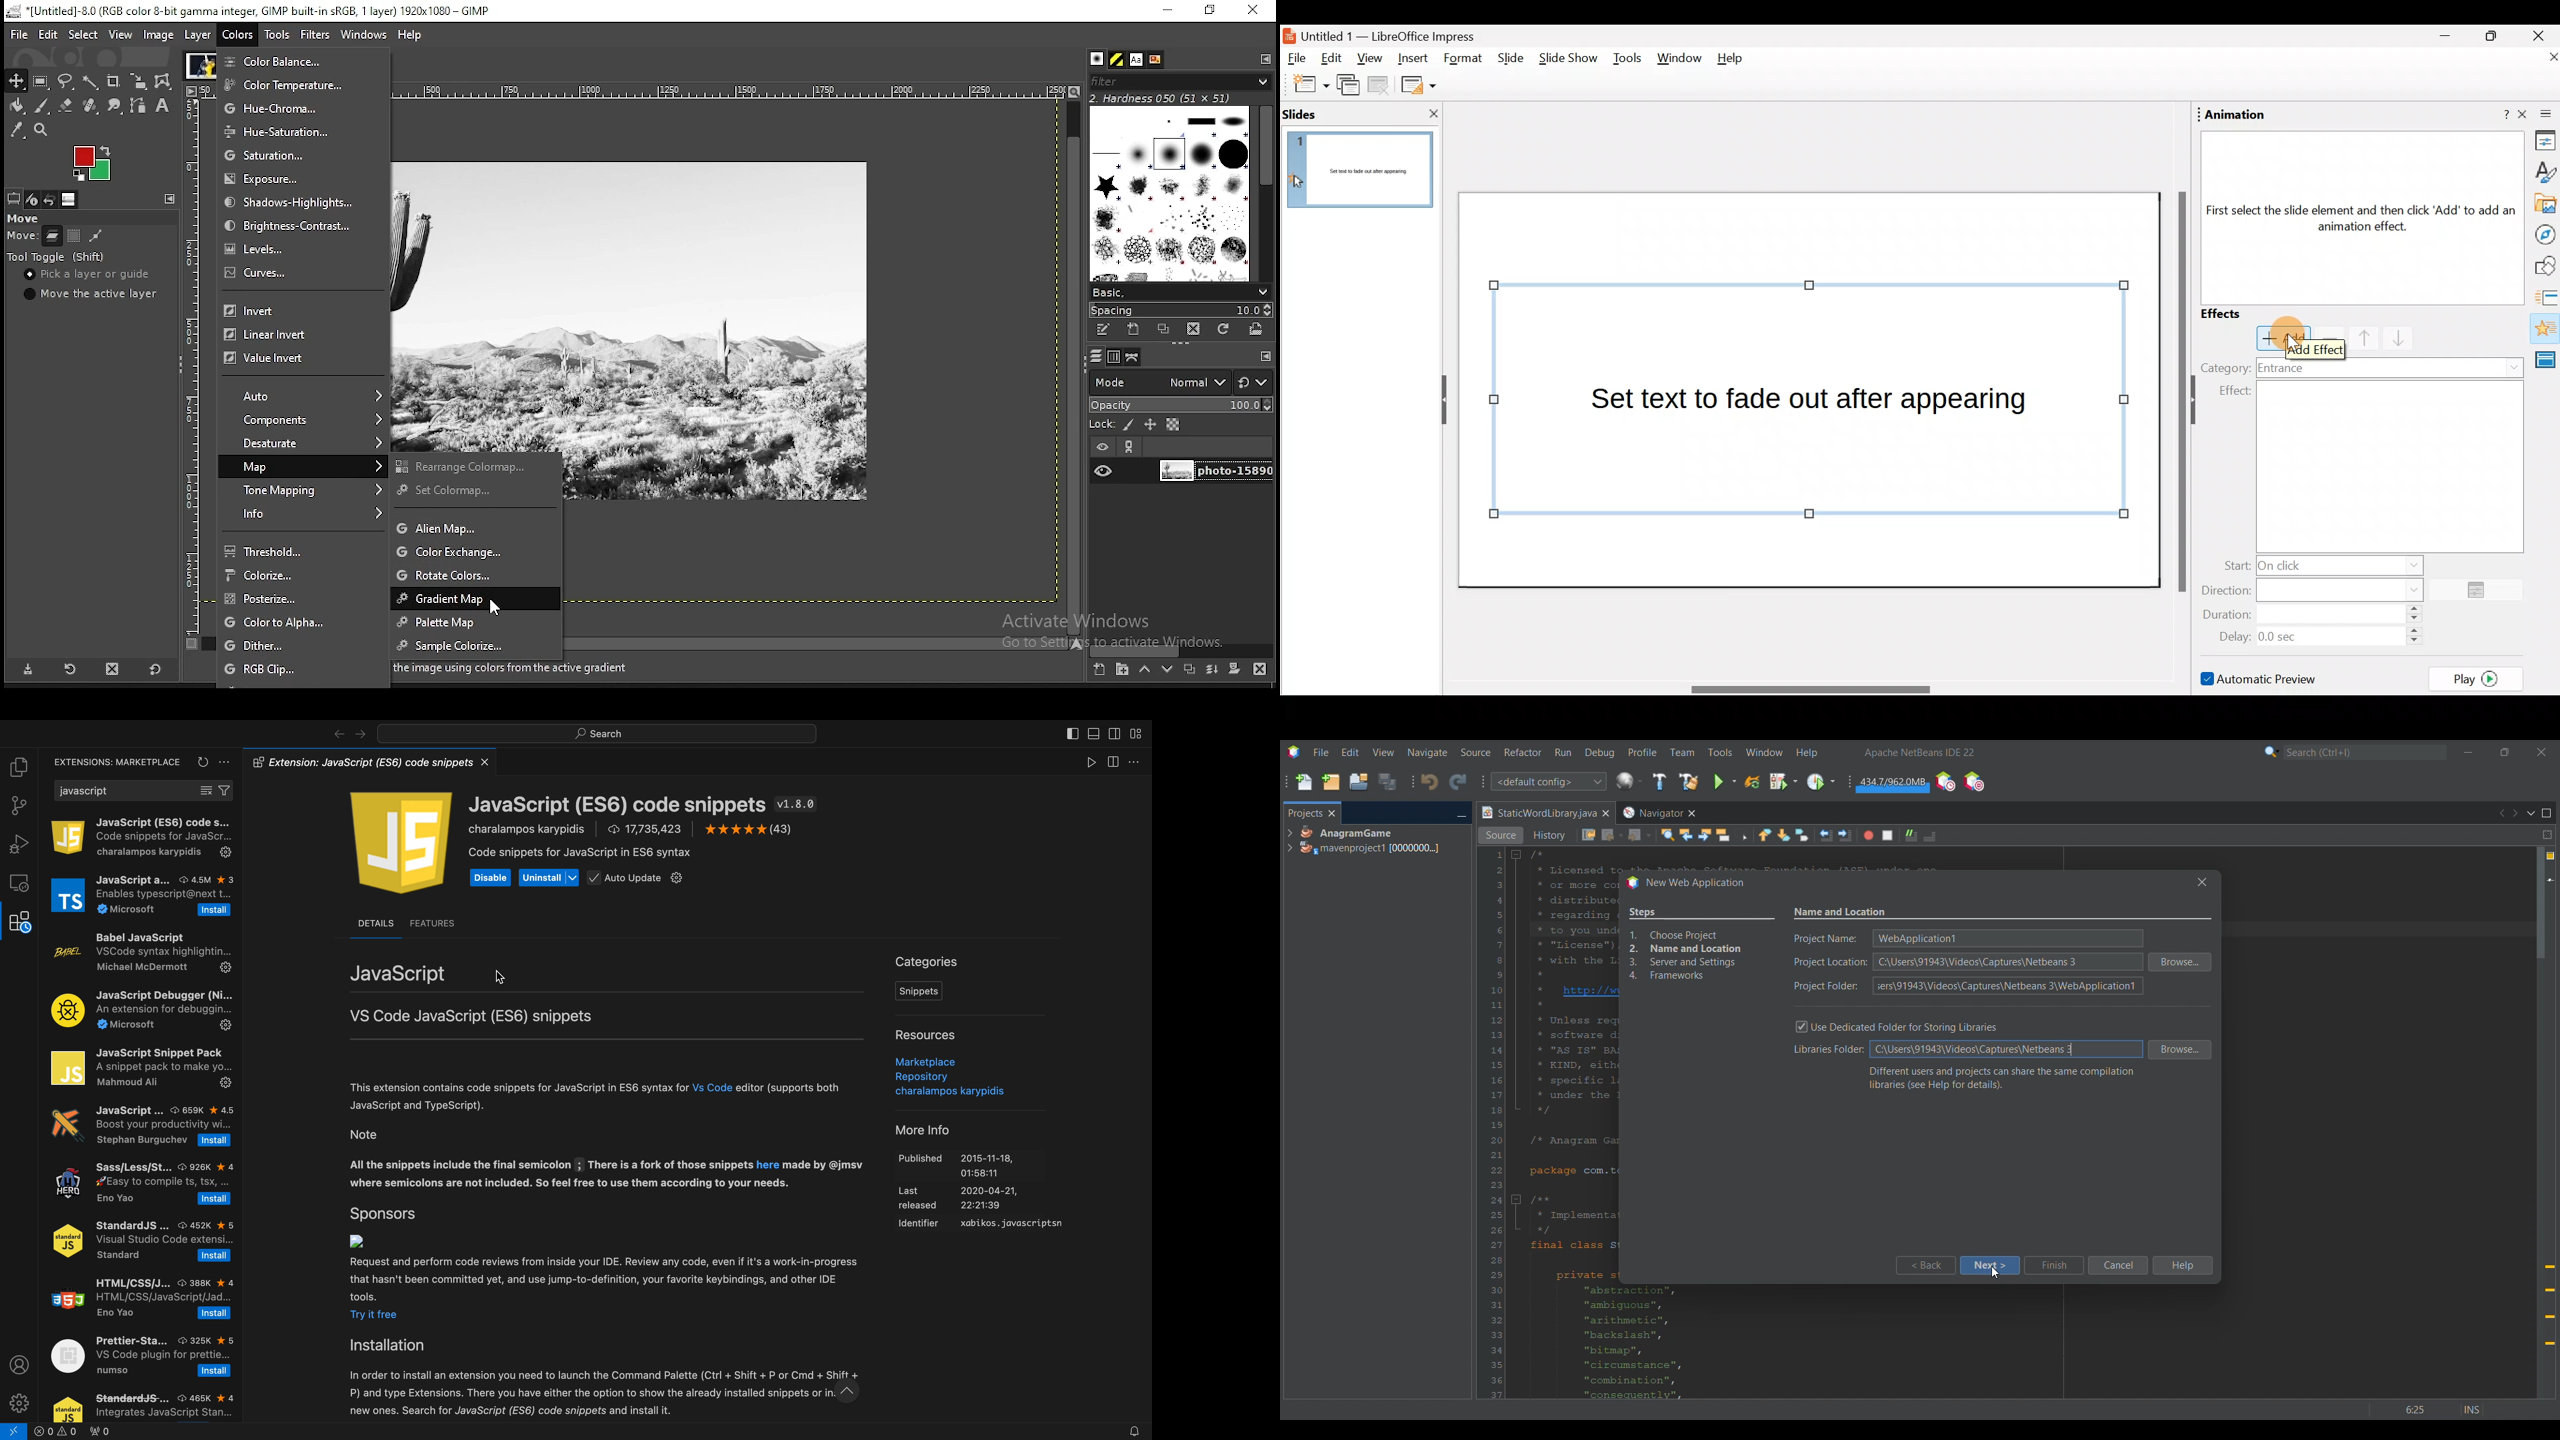 This screenshot has height=1456, width=2576. Describe the element at coordinates (1260, 668) in the screenshot. I see `delete this layer` at that location.